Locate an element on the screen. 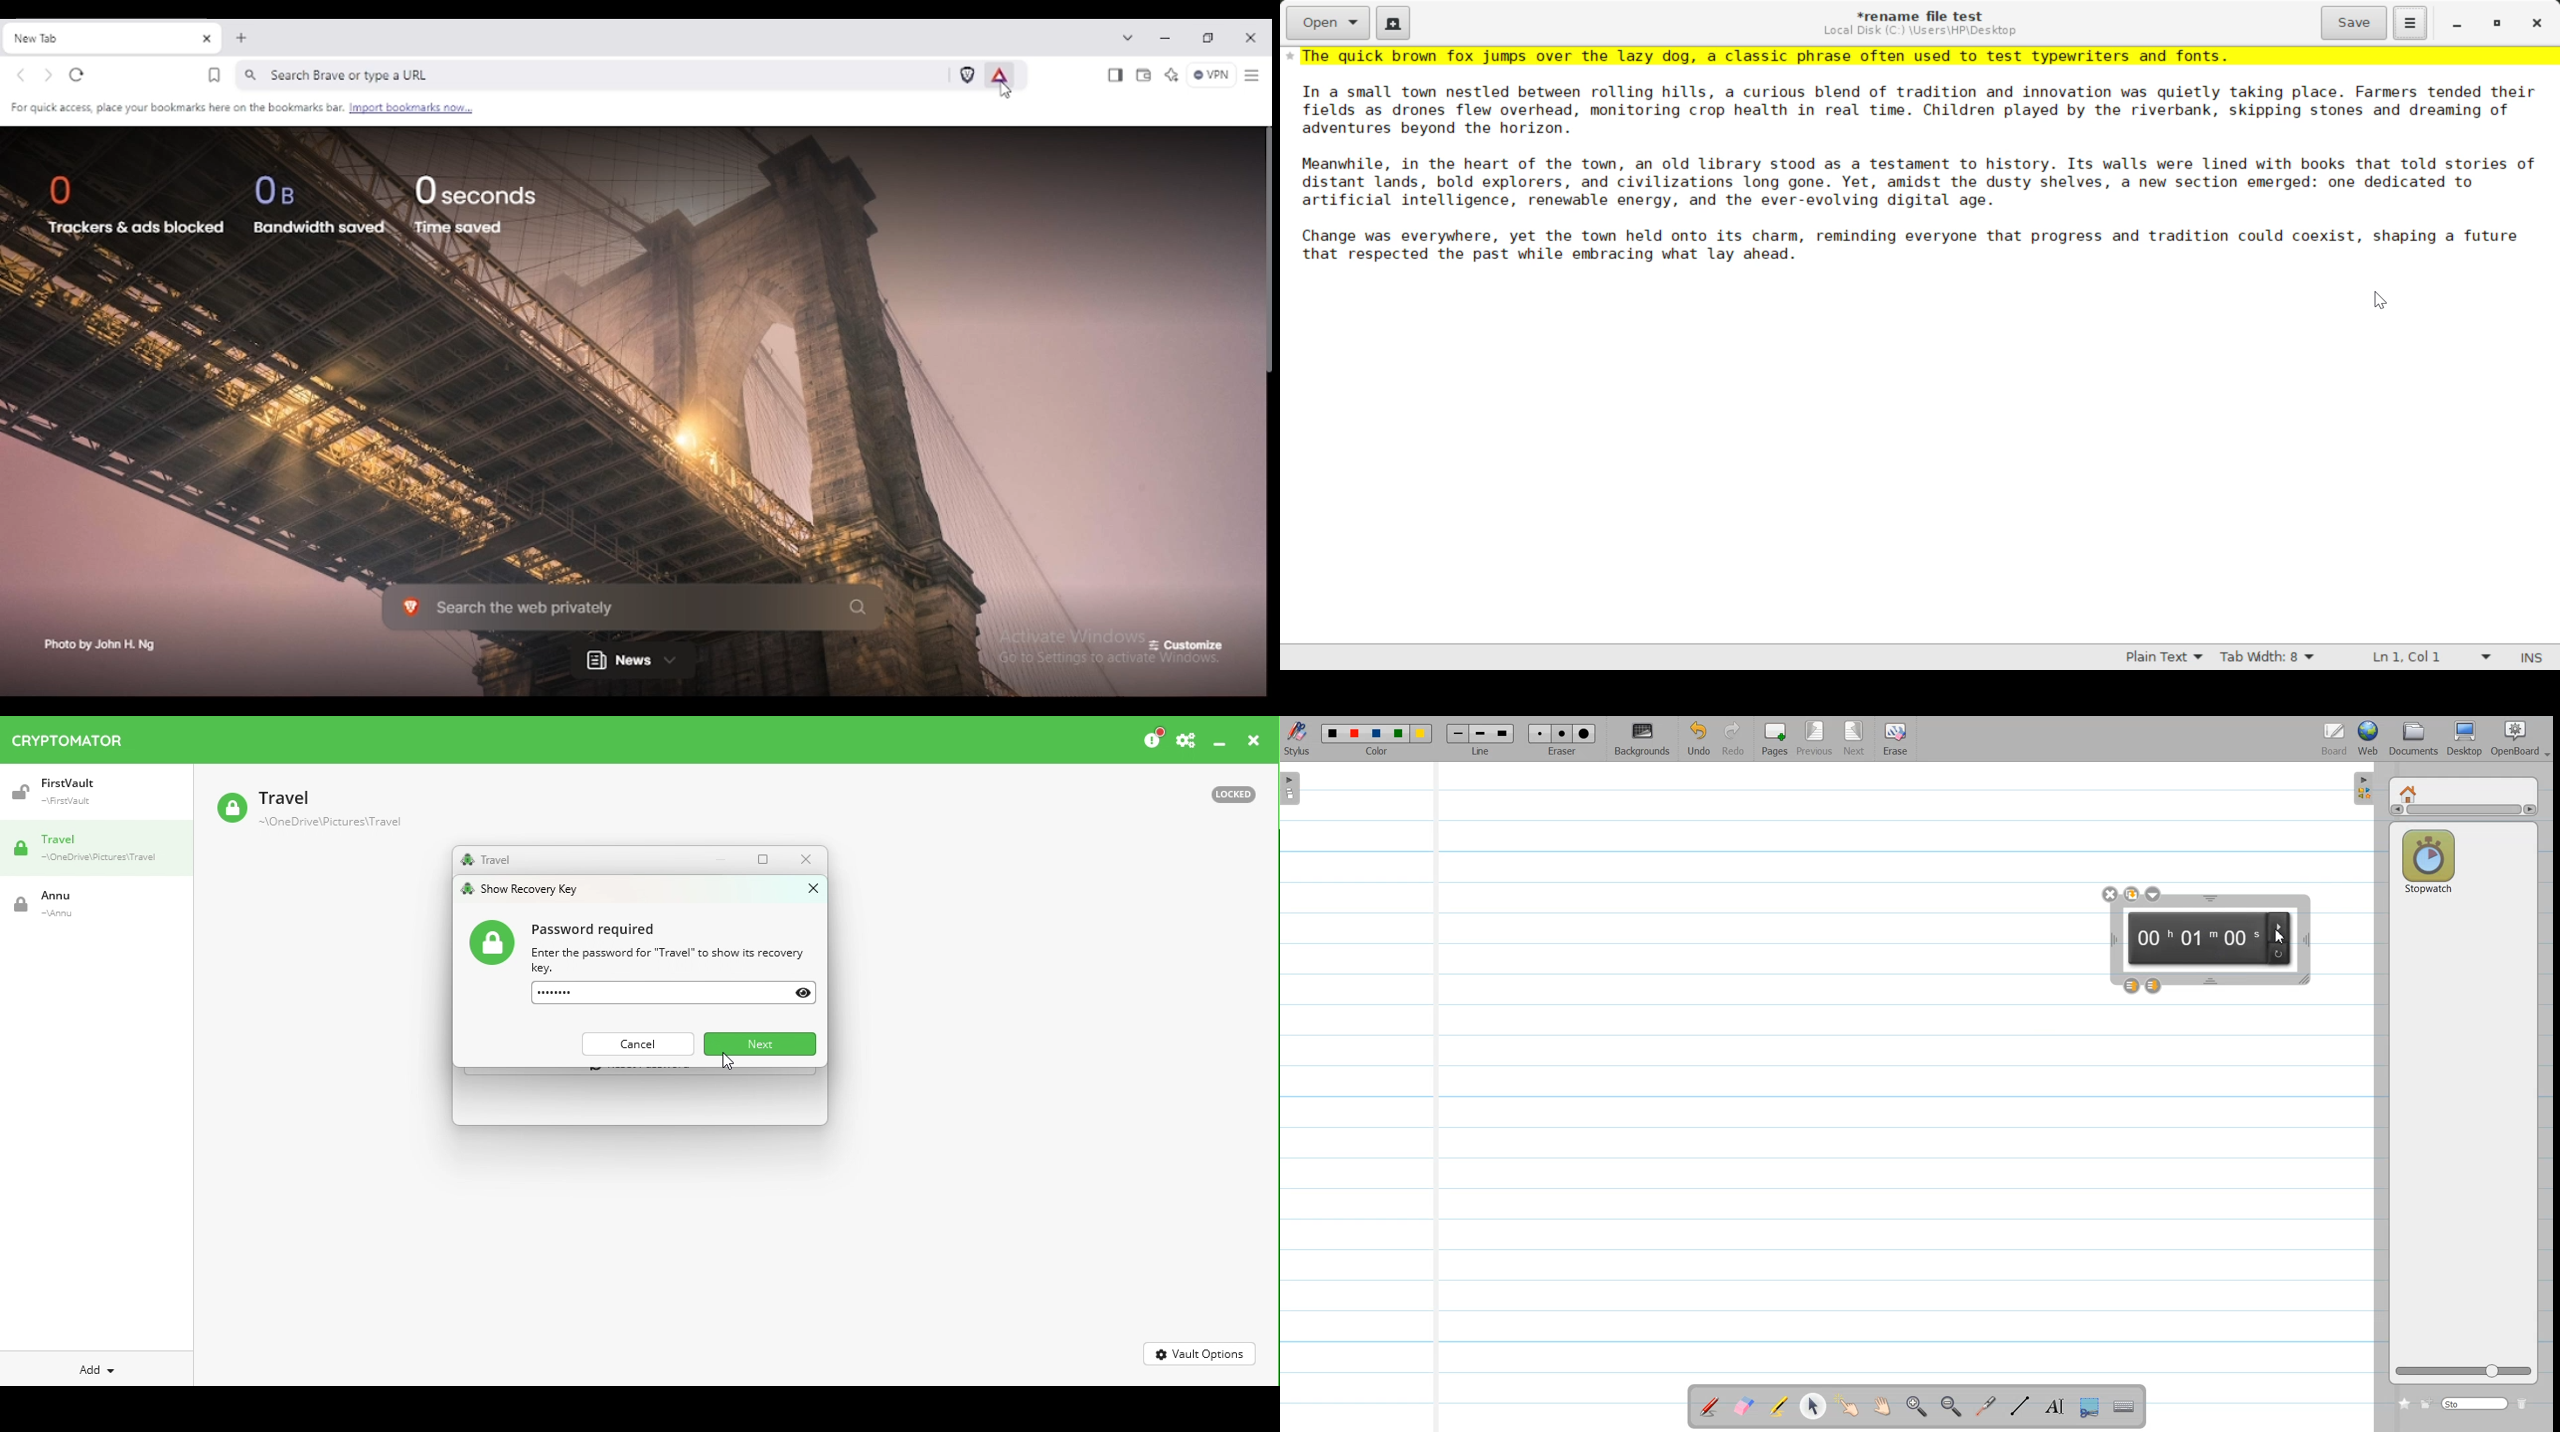  search tabs is located at coordinates (1129, 37).